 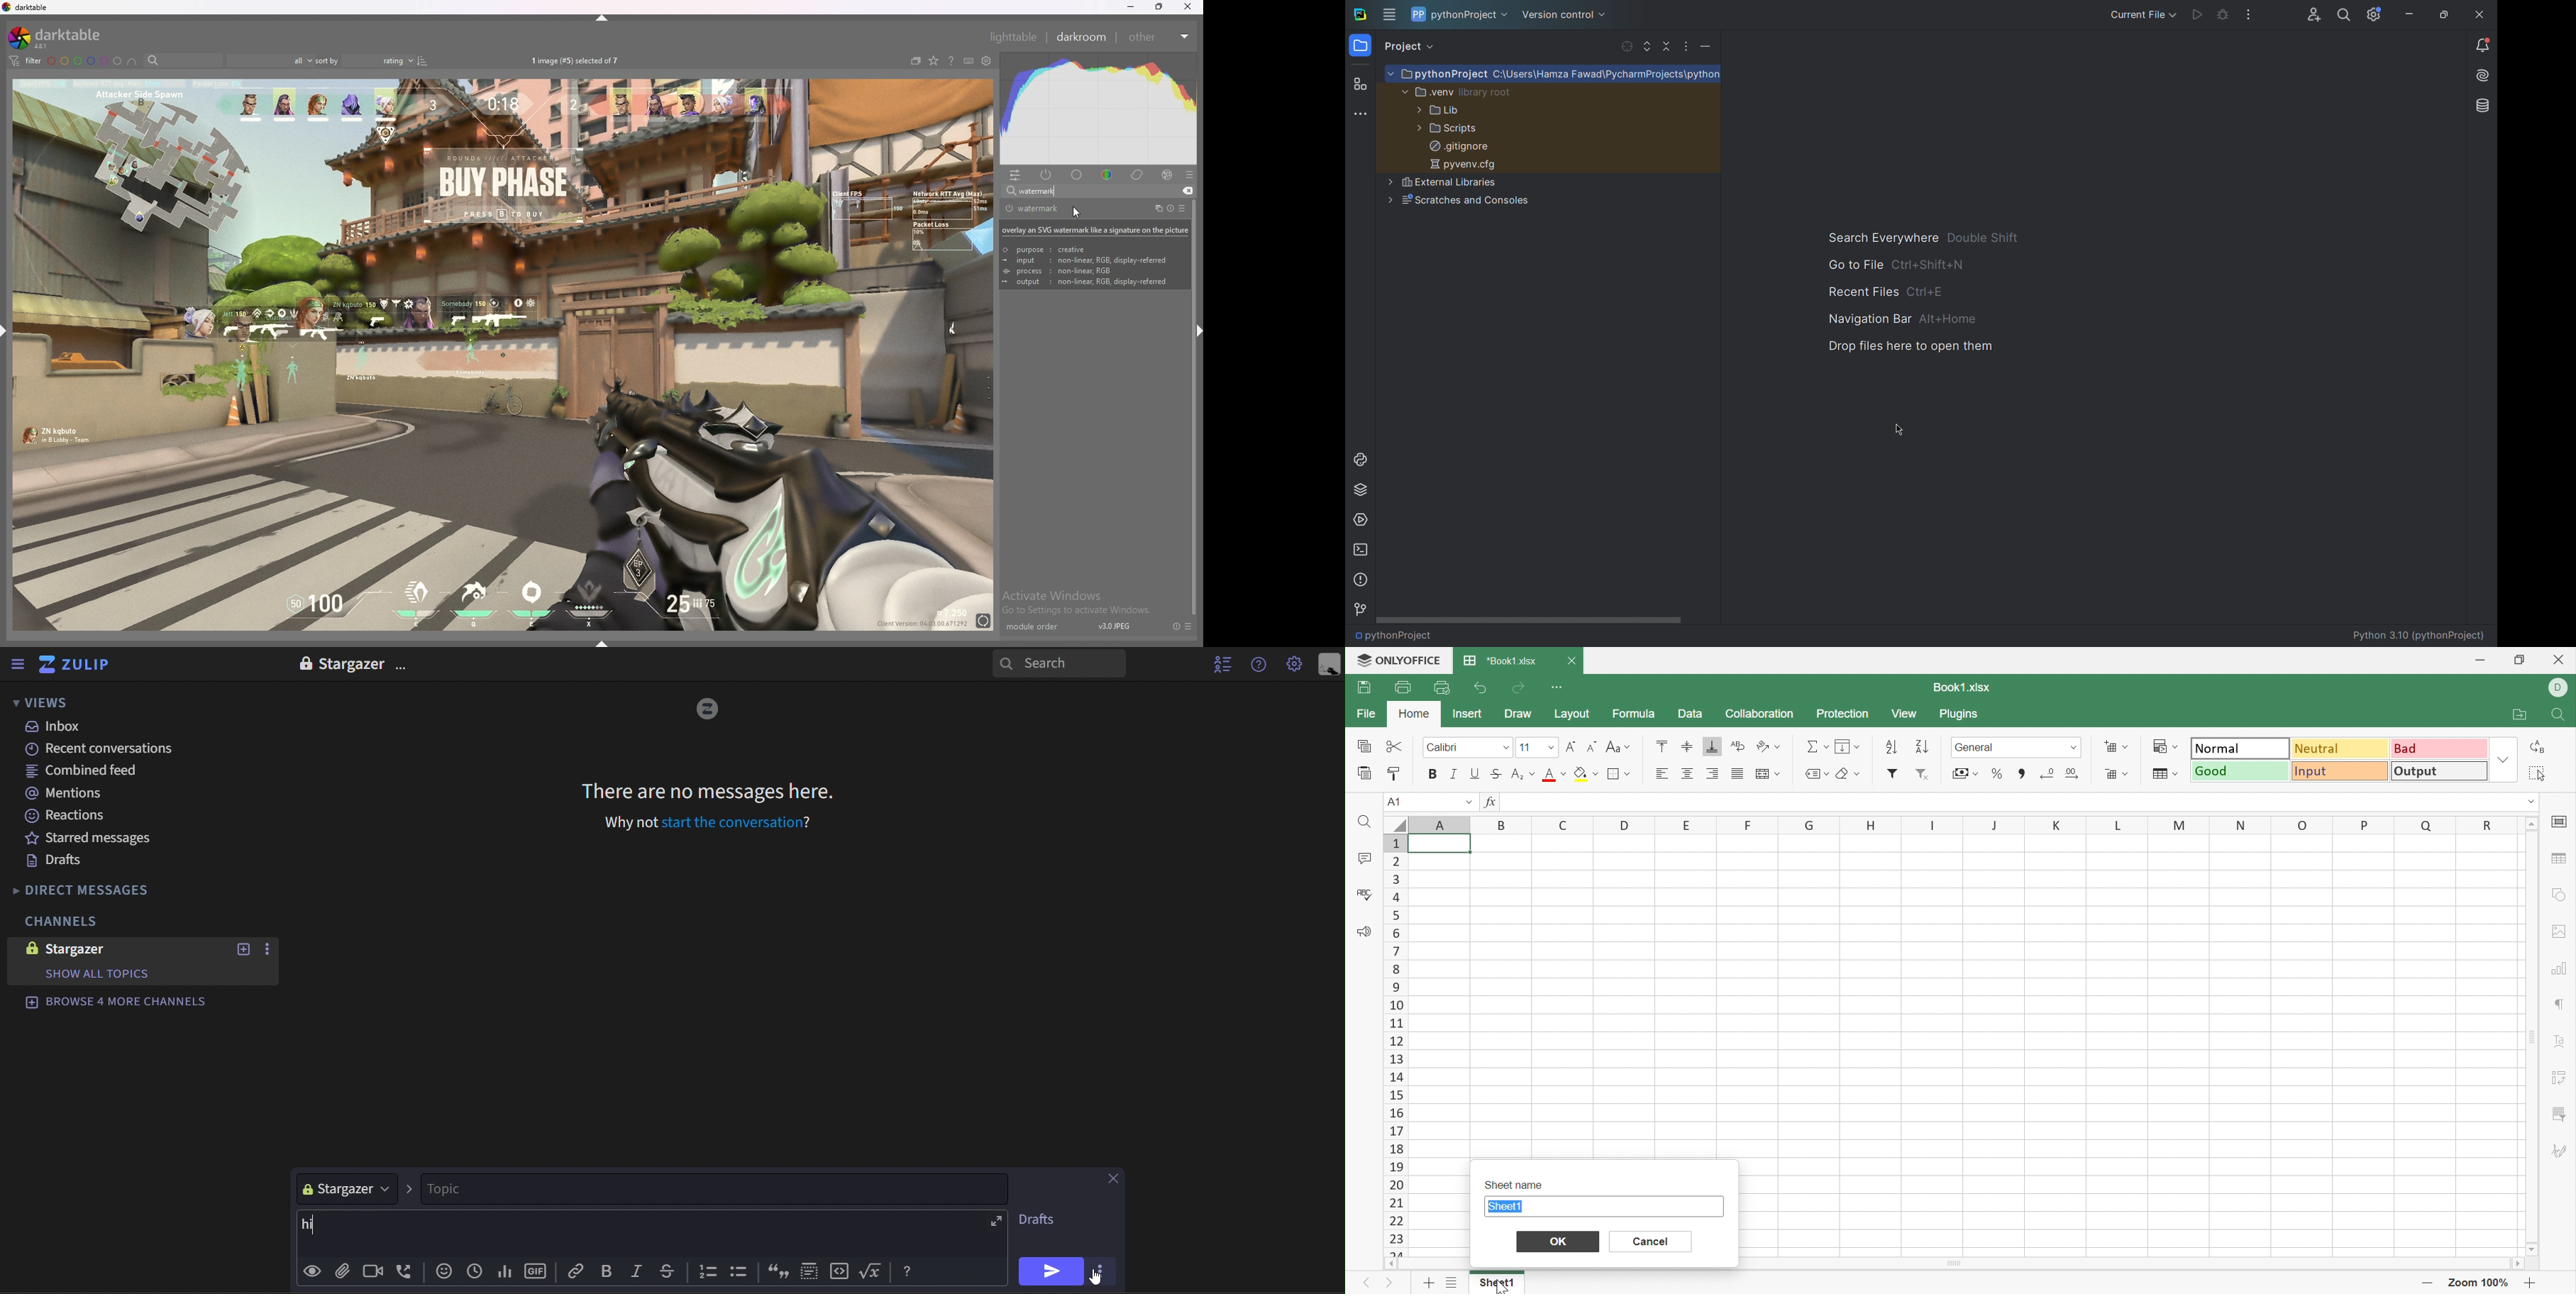 I want to click on add global time, so click(x=476, y=1272).